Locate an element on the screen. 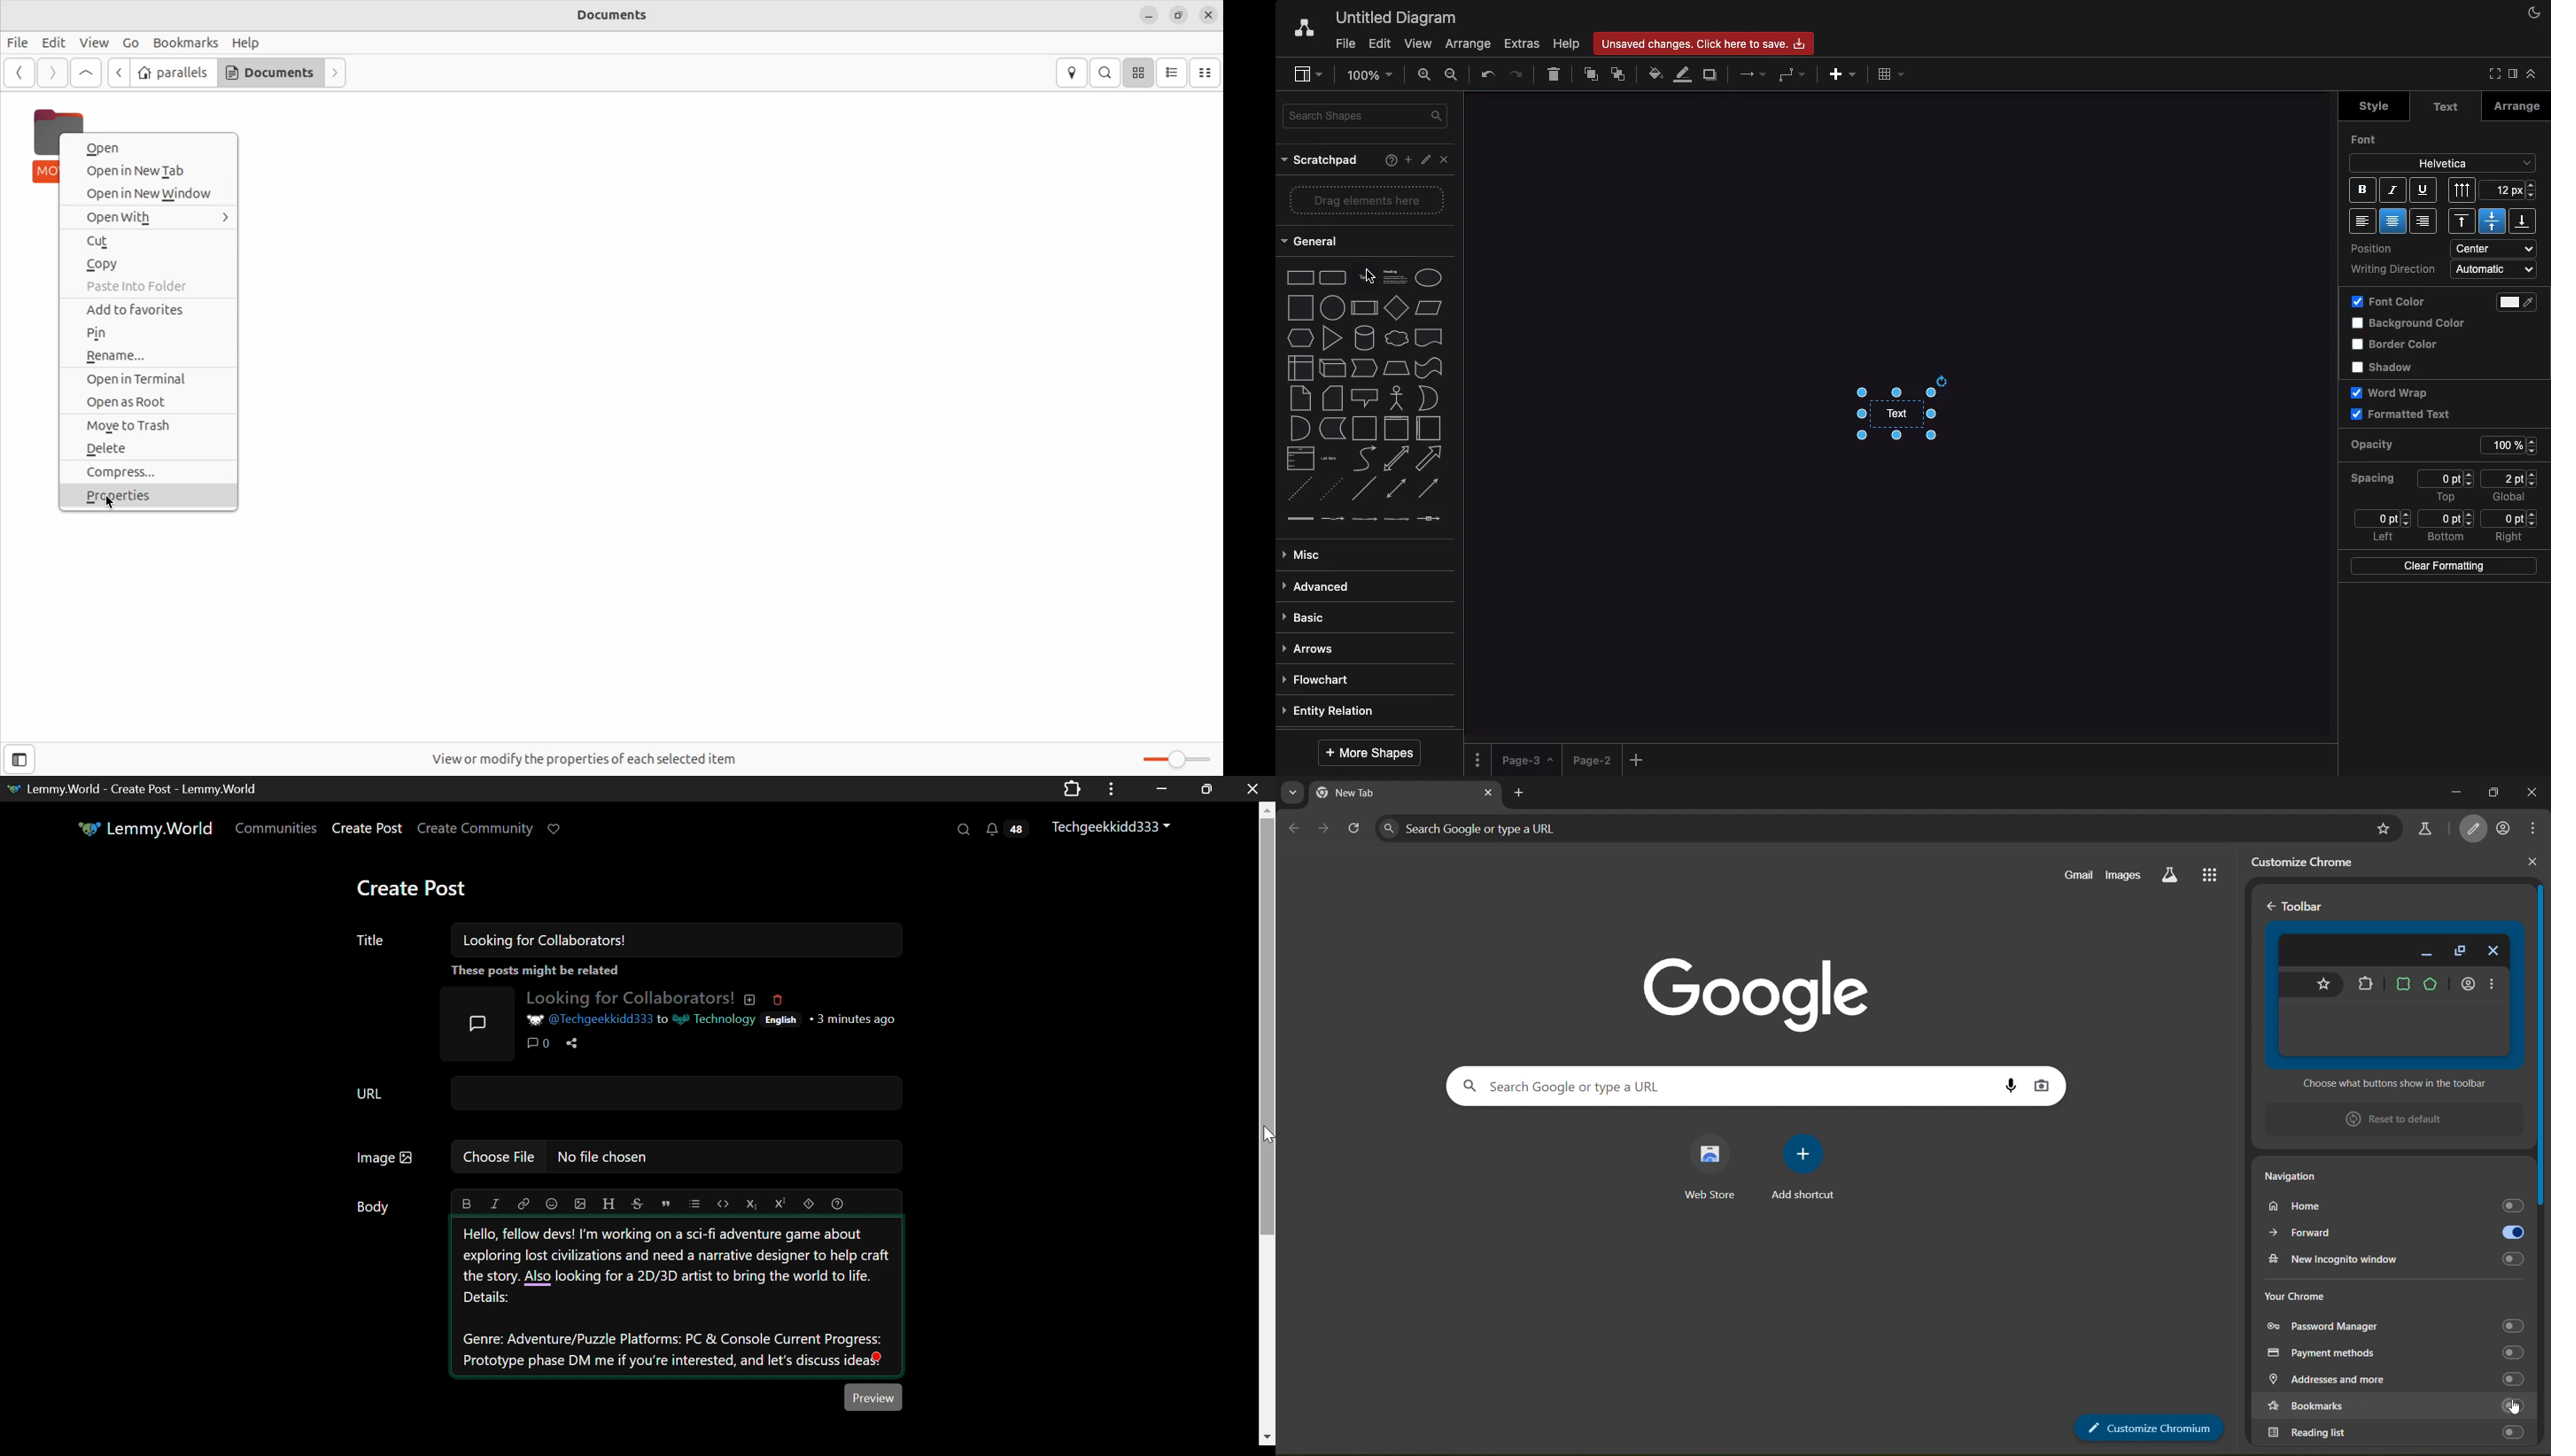 The image size is (2576, 1456). Right aligned is located at coordinates (2423, 221).